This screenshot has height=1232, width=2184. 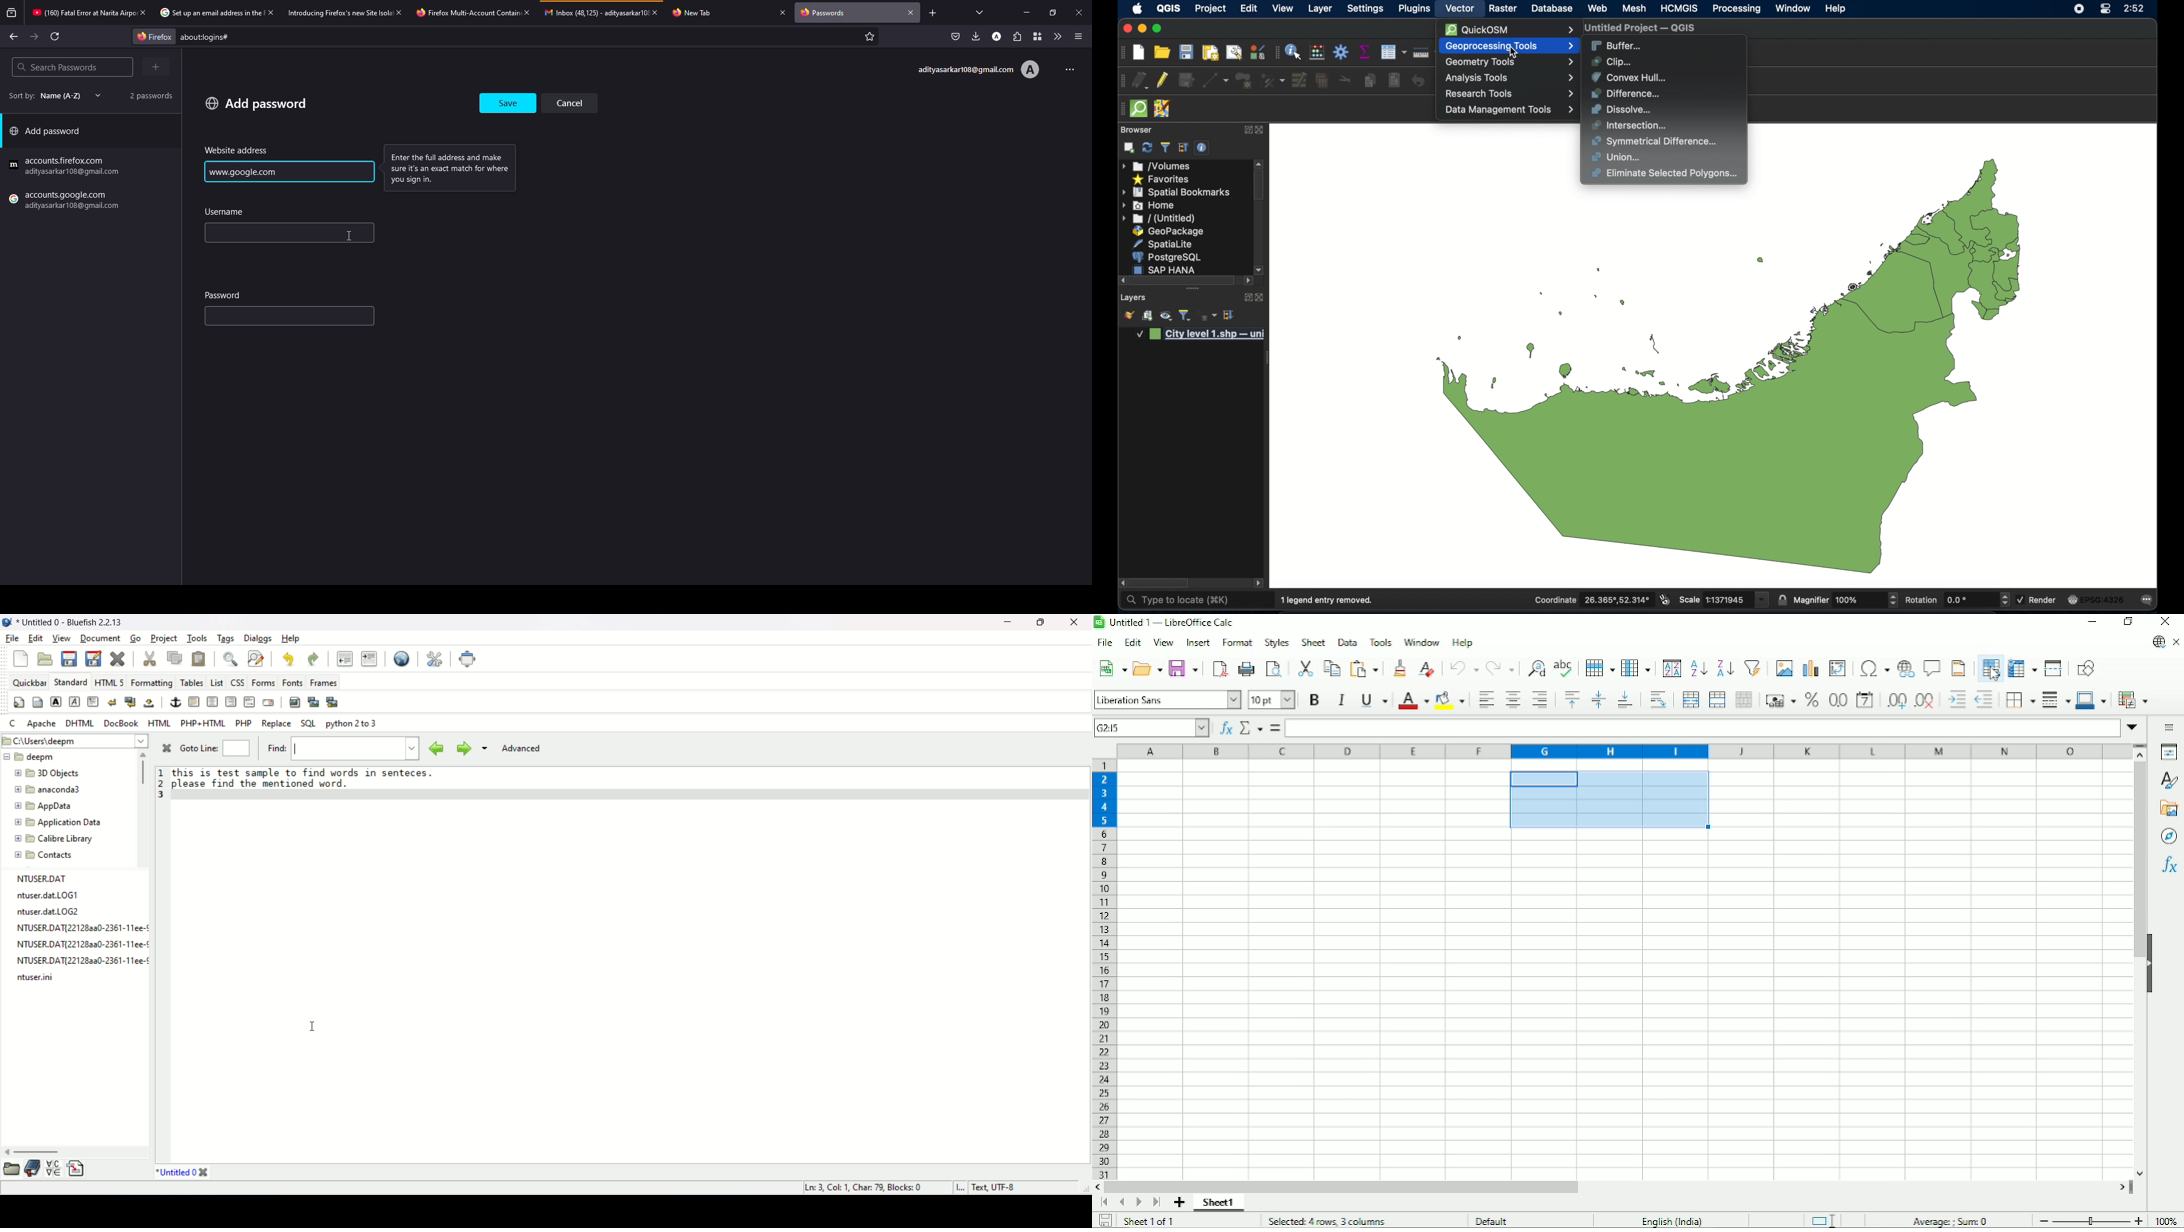 I want to click on HTML COMMENT, so click(x=248, y=703).